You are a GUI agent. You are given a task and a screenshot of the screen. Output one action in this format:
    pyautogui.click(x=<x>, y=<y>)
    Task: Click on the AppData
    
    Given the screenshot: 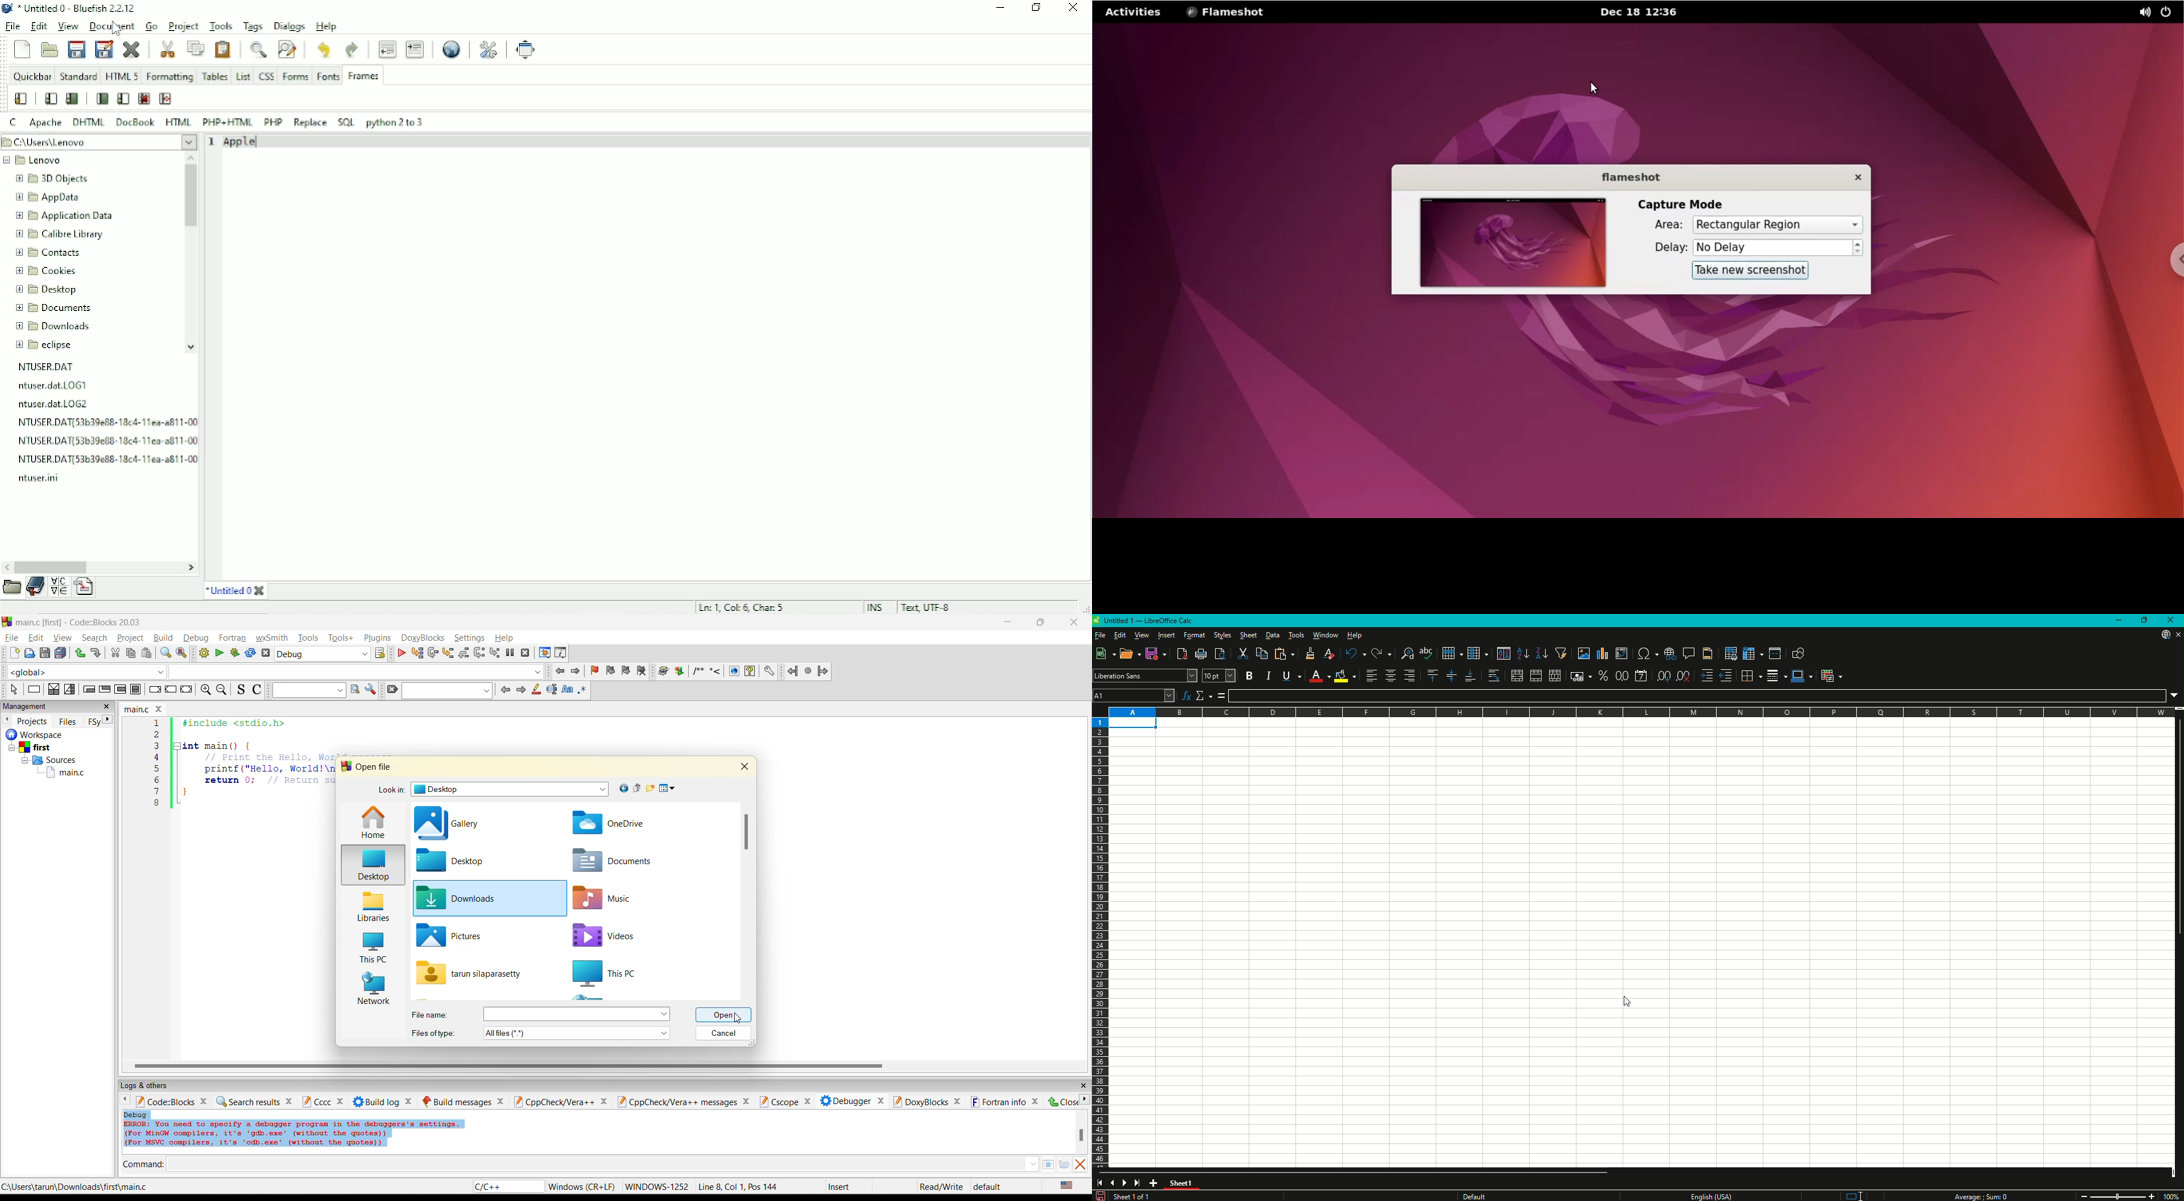 What is the action you would take?
    pyautogui.click(x=47, y=198)
    